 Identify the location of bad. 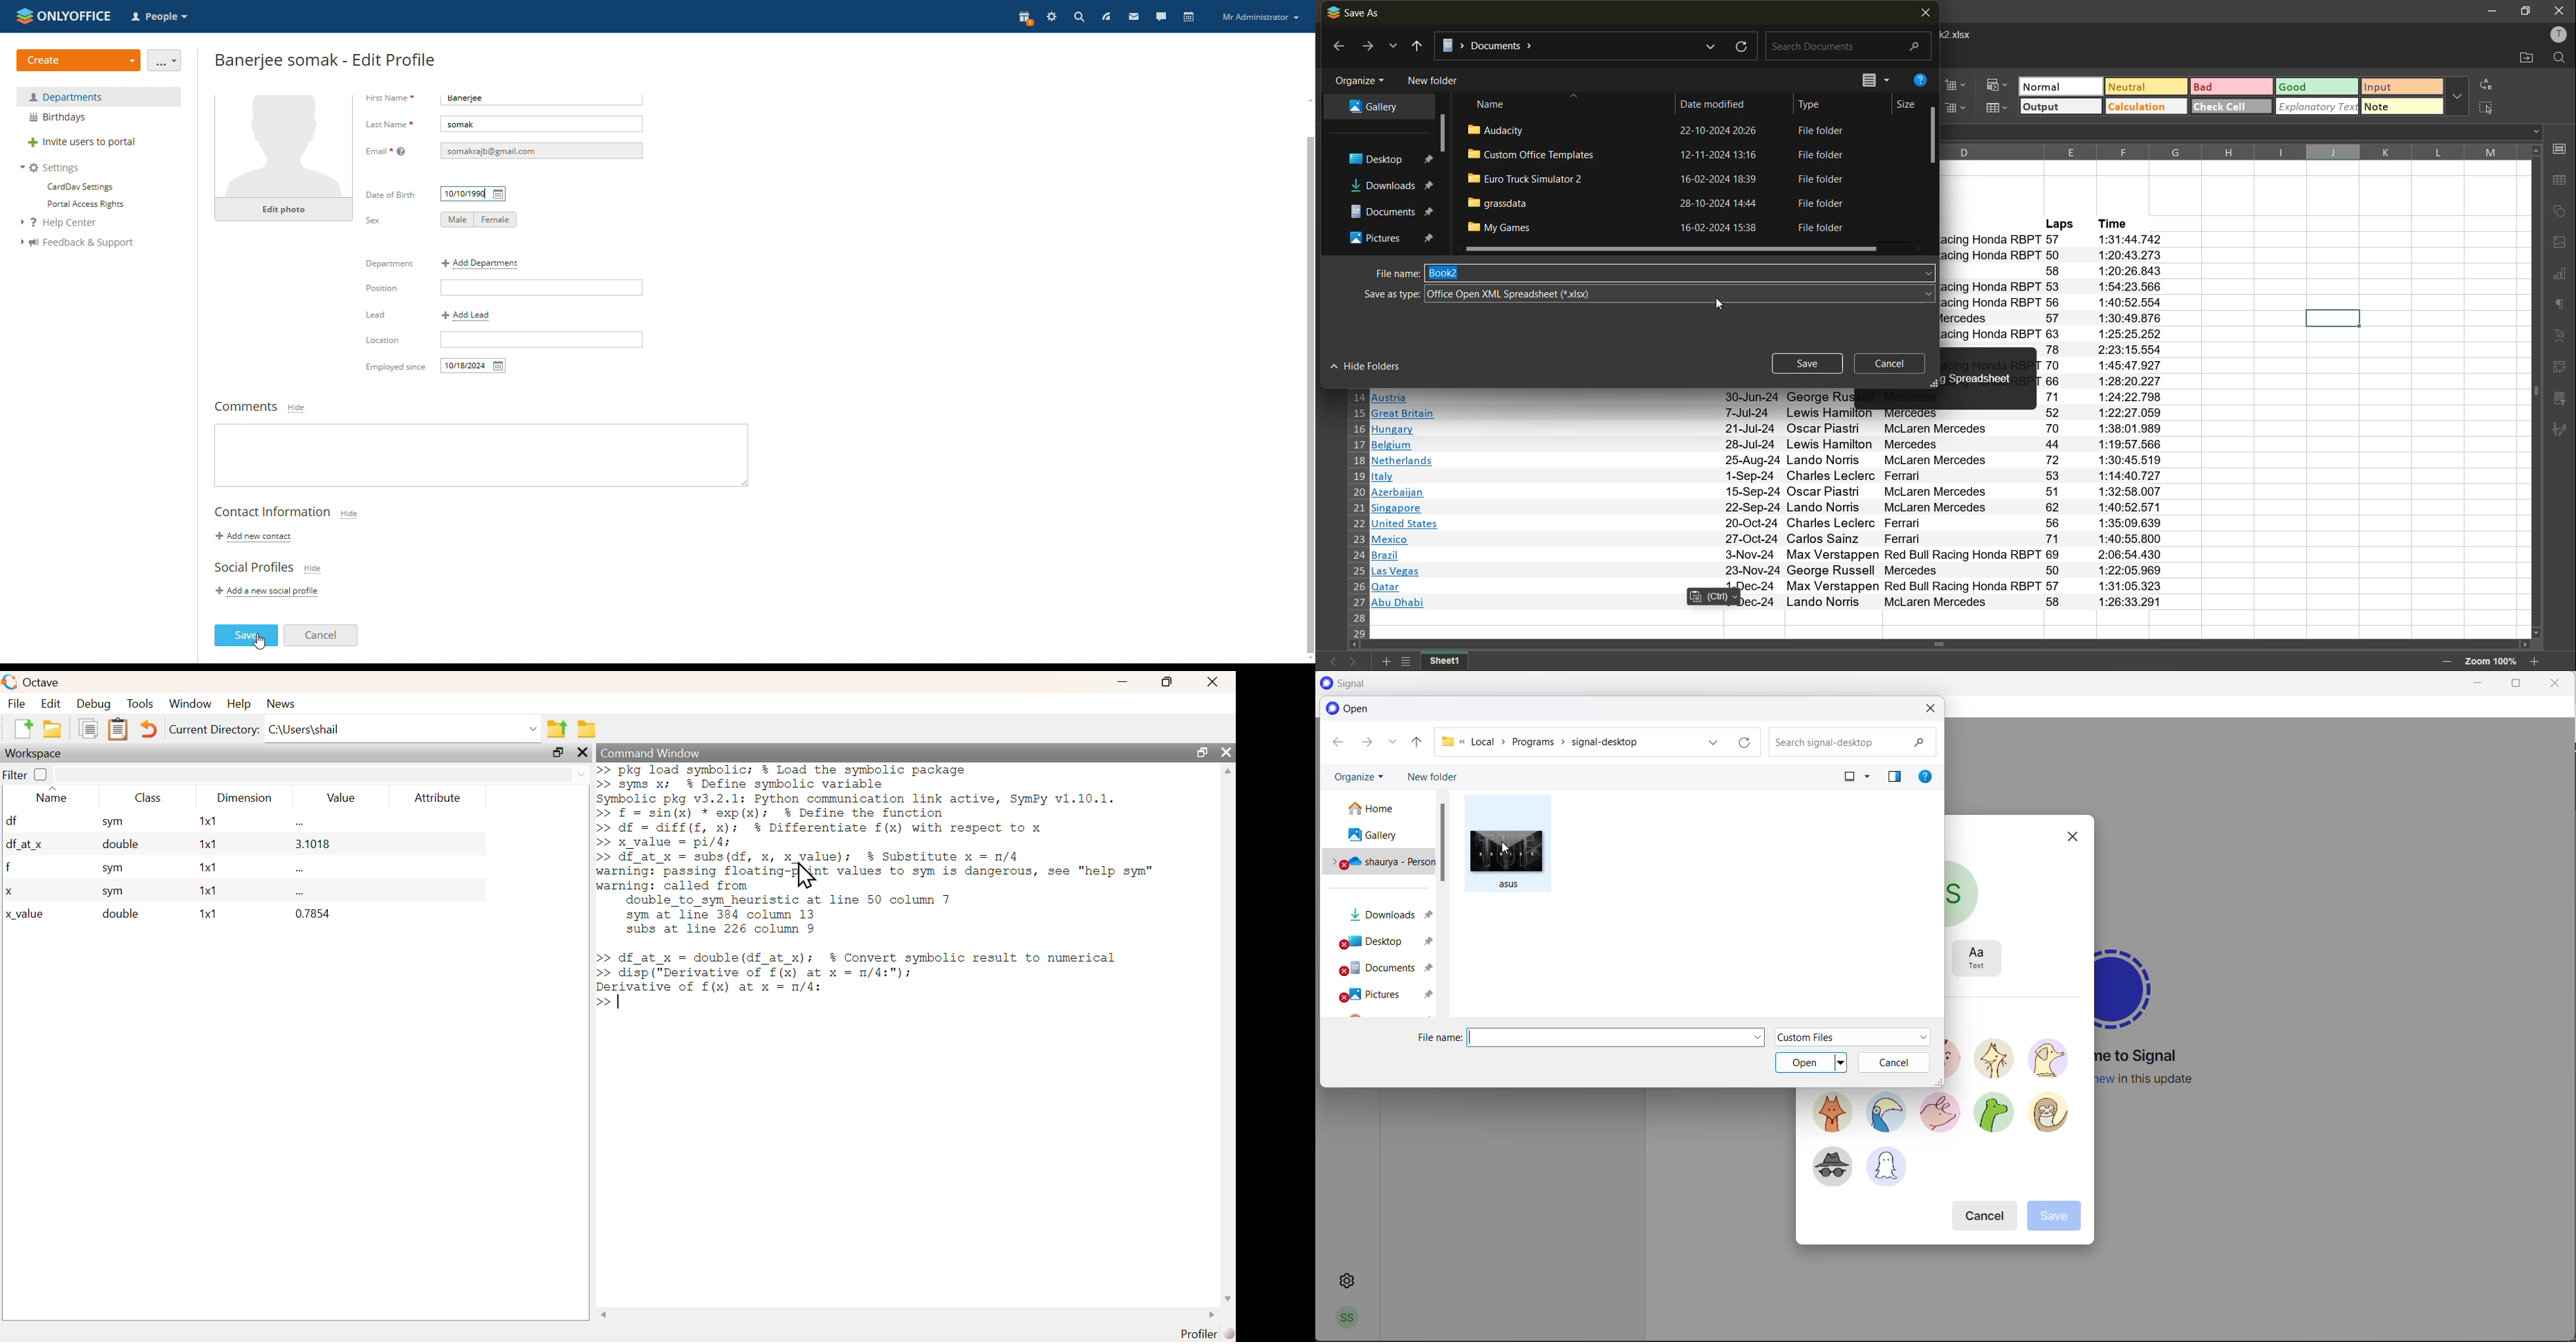
(2233, 86).